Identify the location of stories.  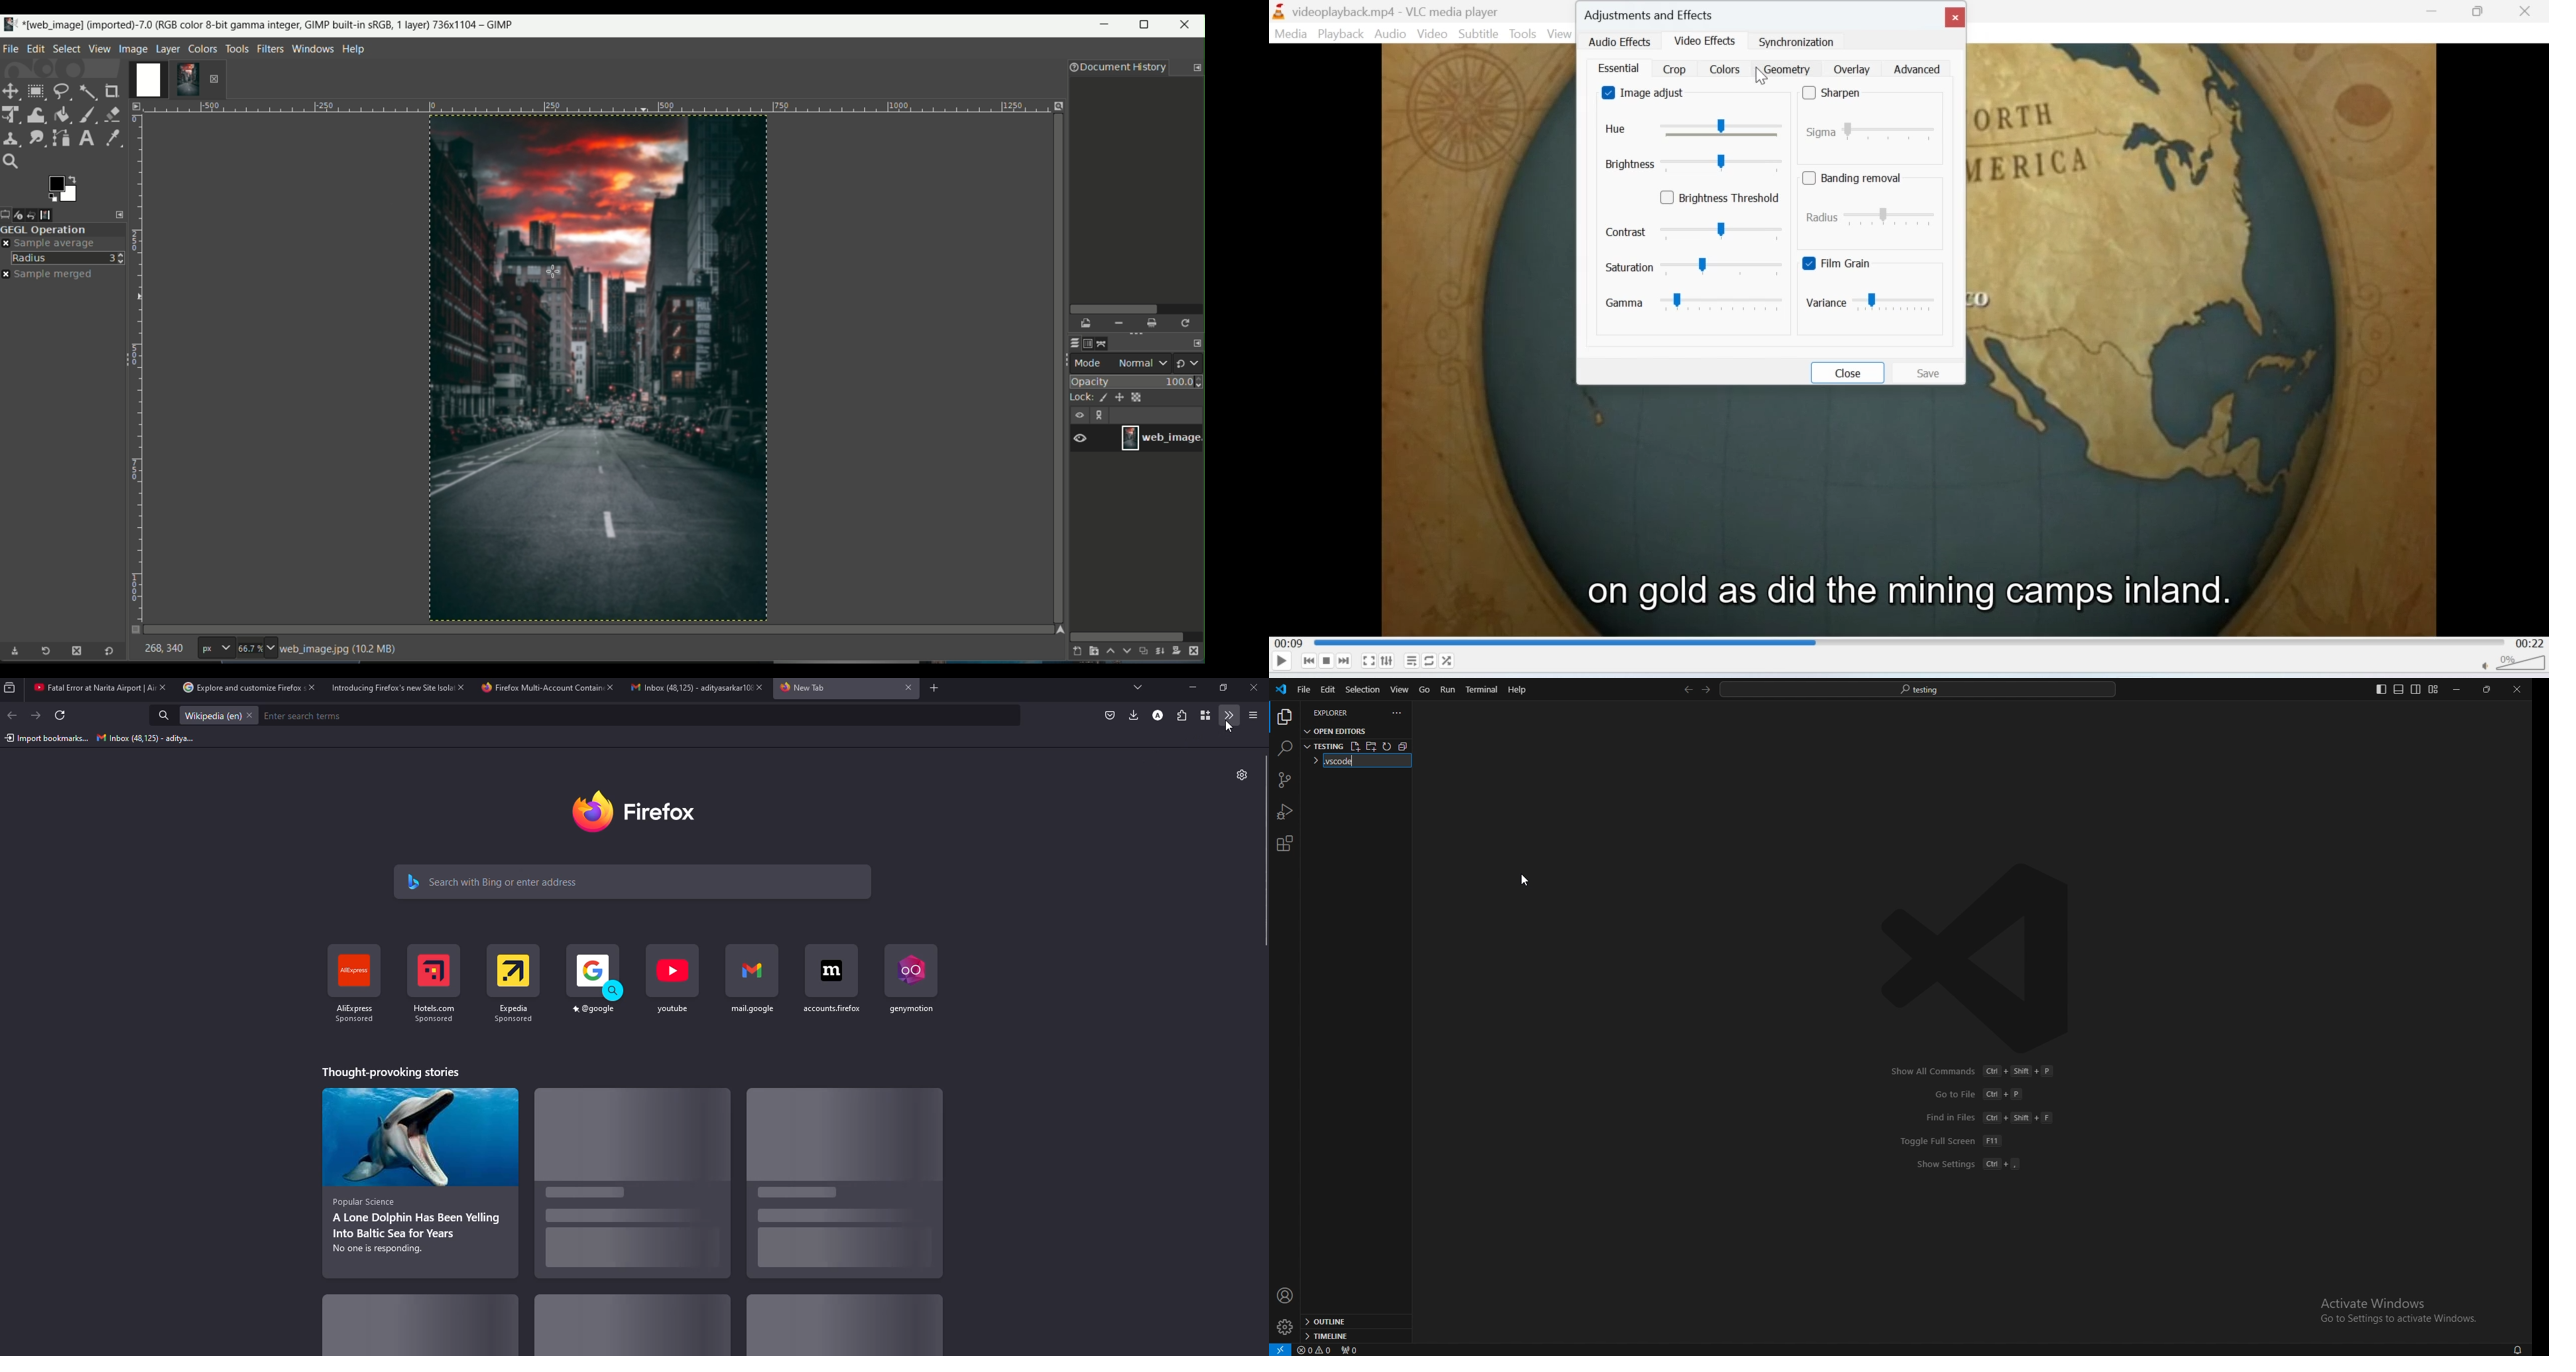
(423, 1322).